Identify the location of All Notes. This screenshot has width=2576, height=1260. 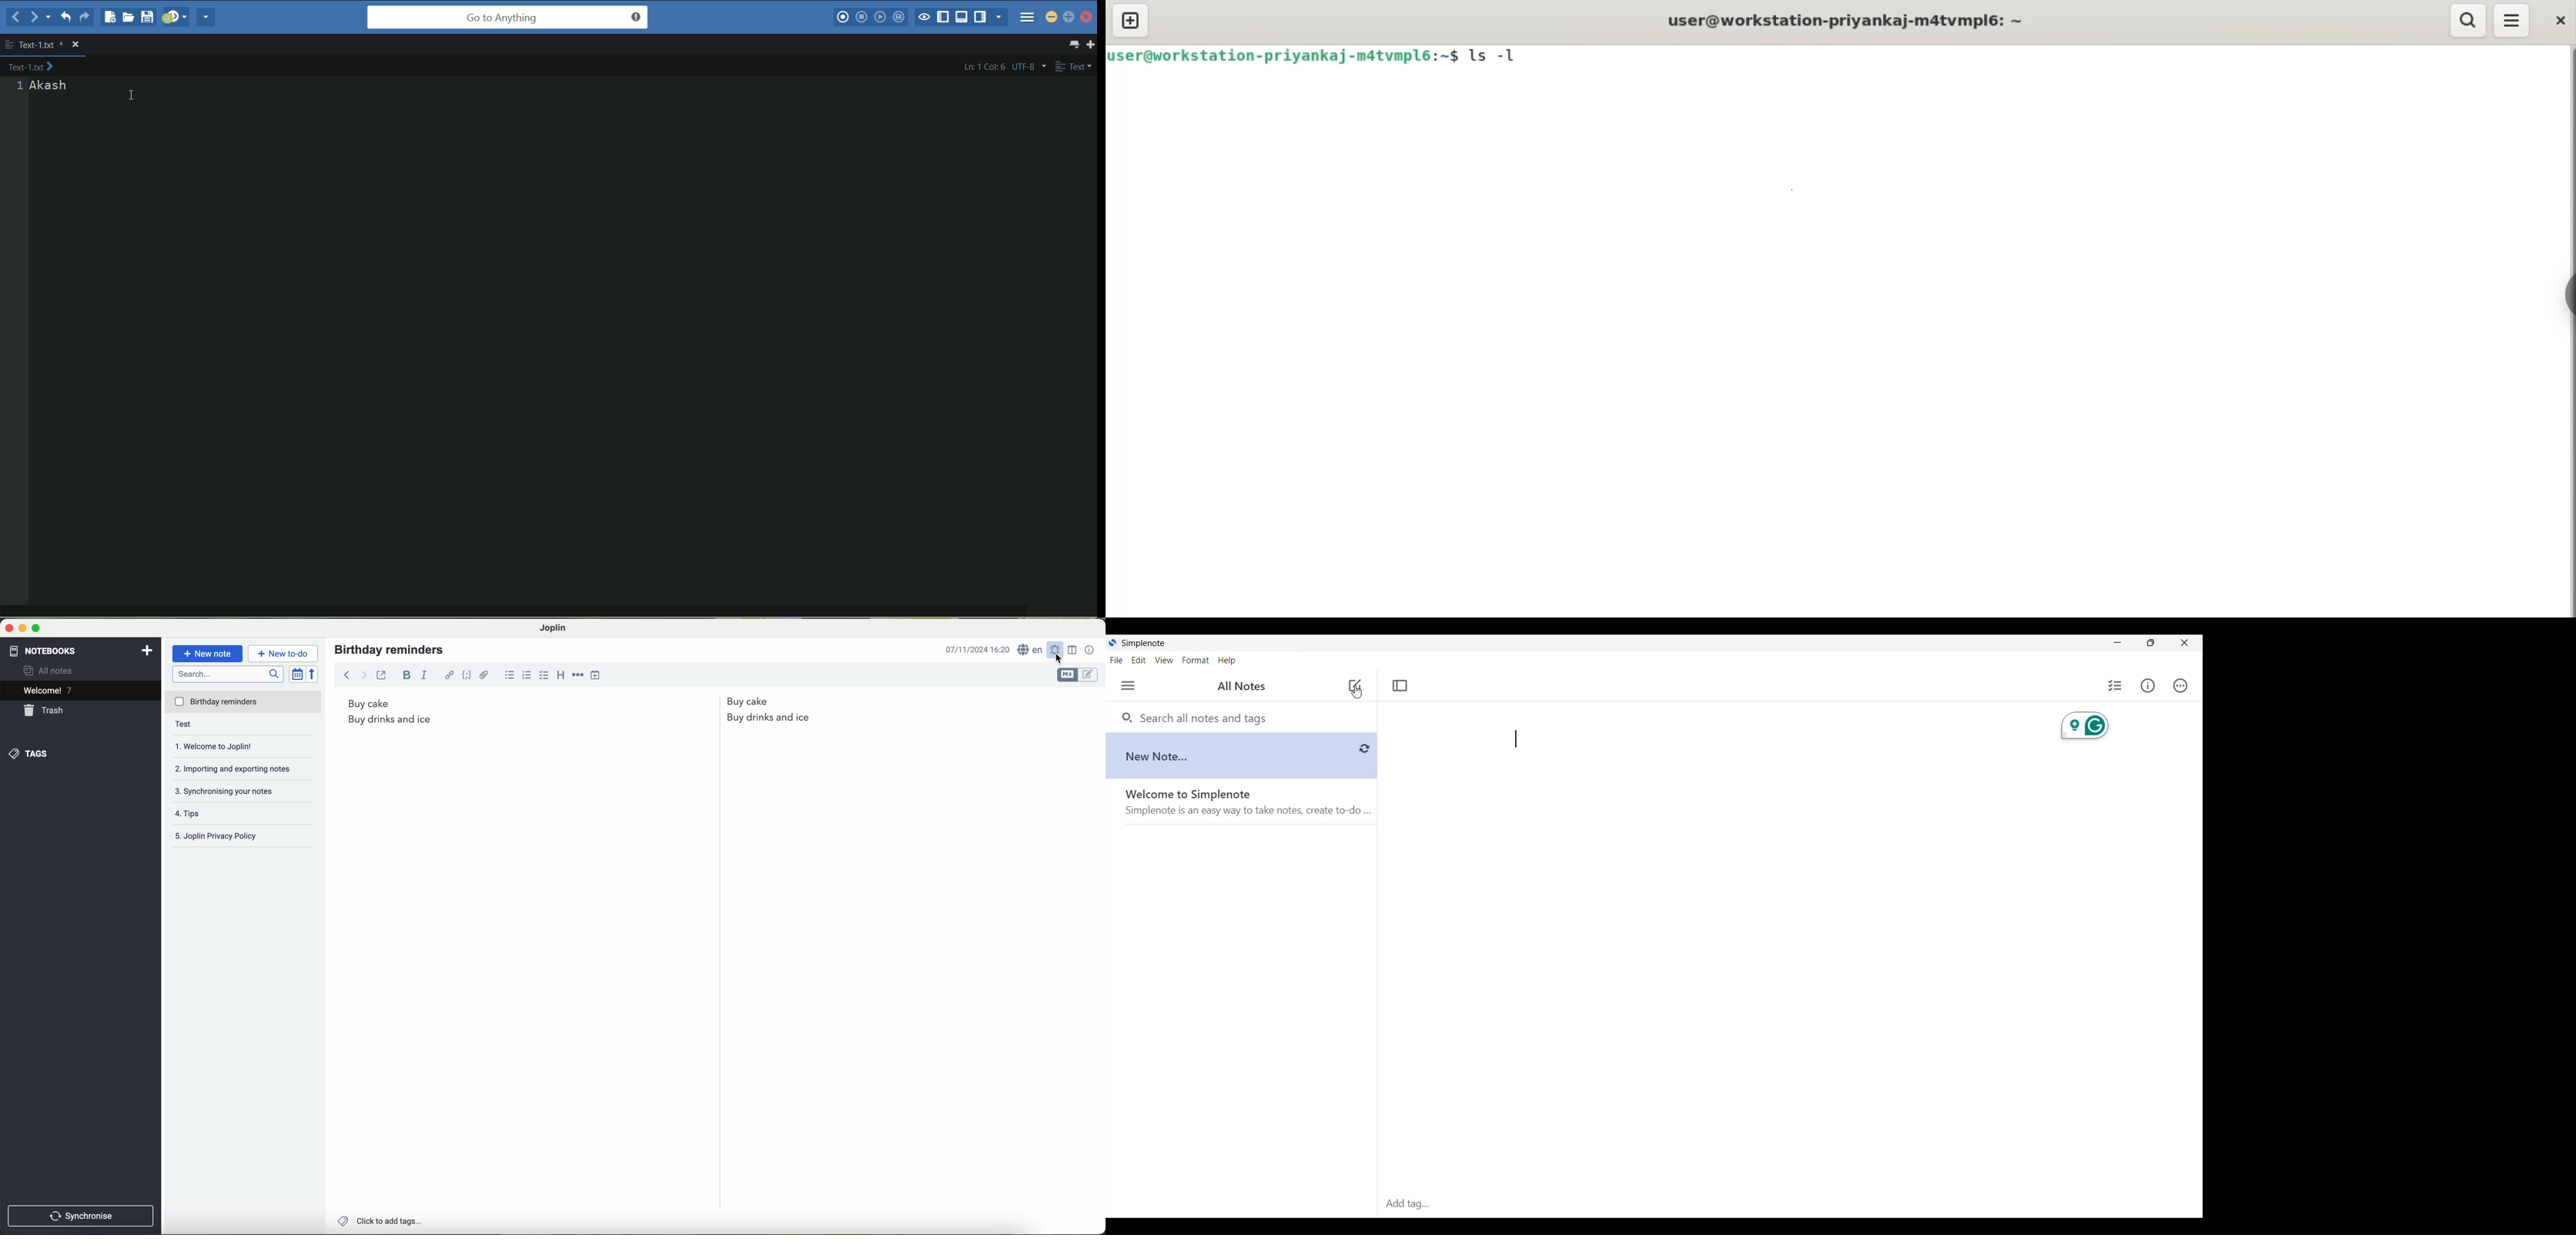
(1239, 687).